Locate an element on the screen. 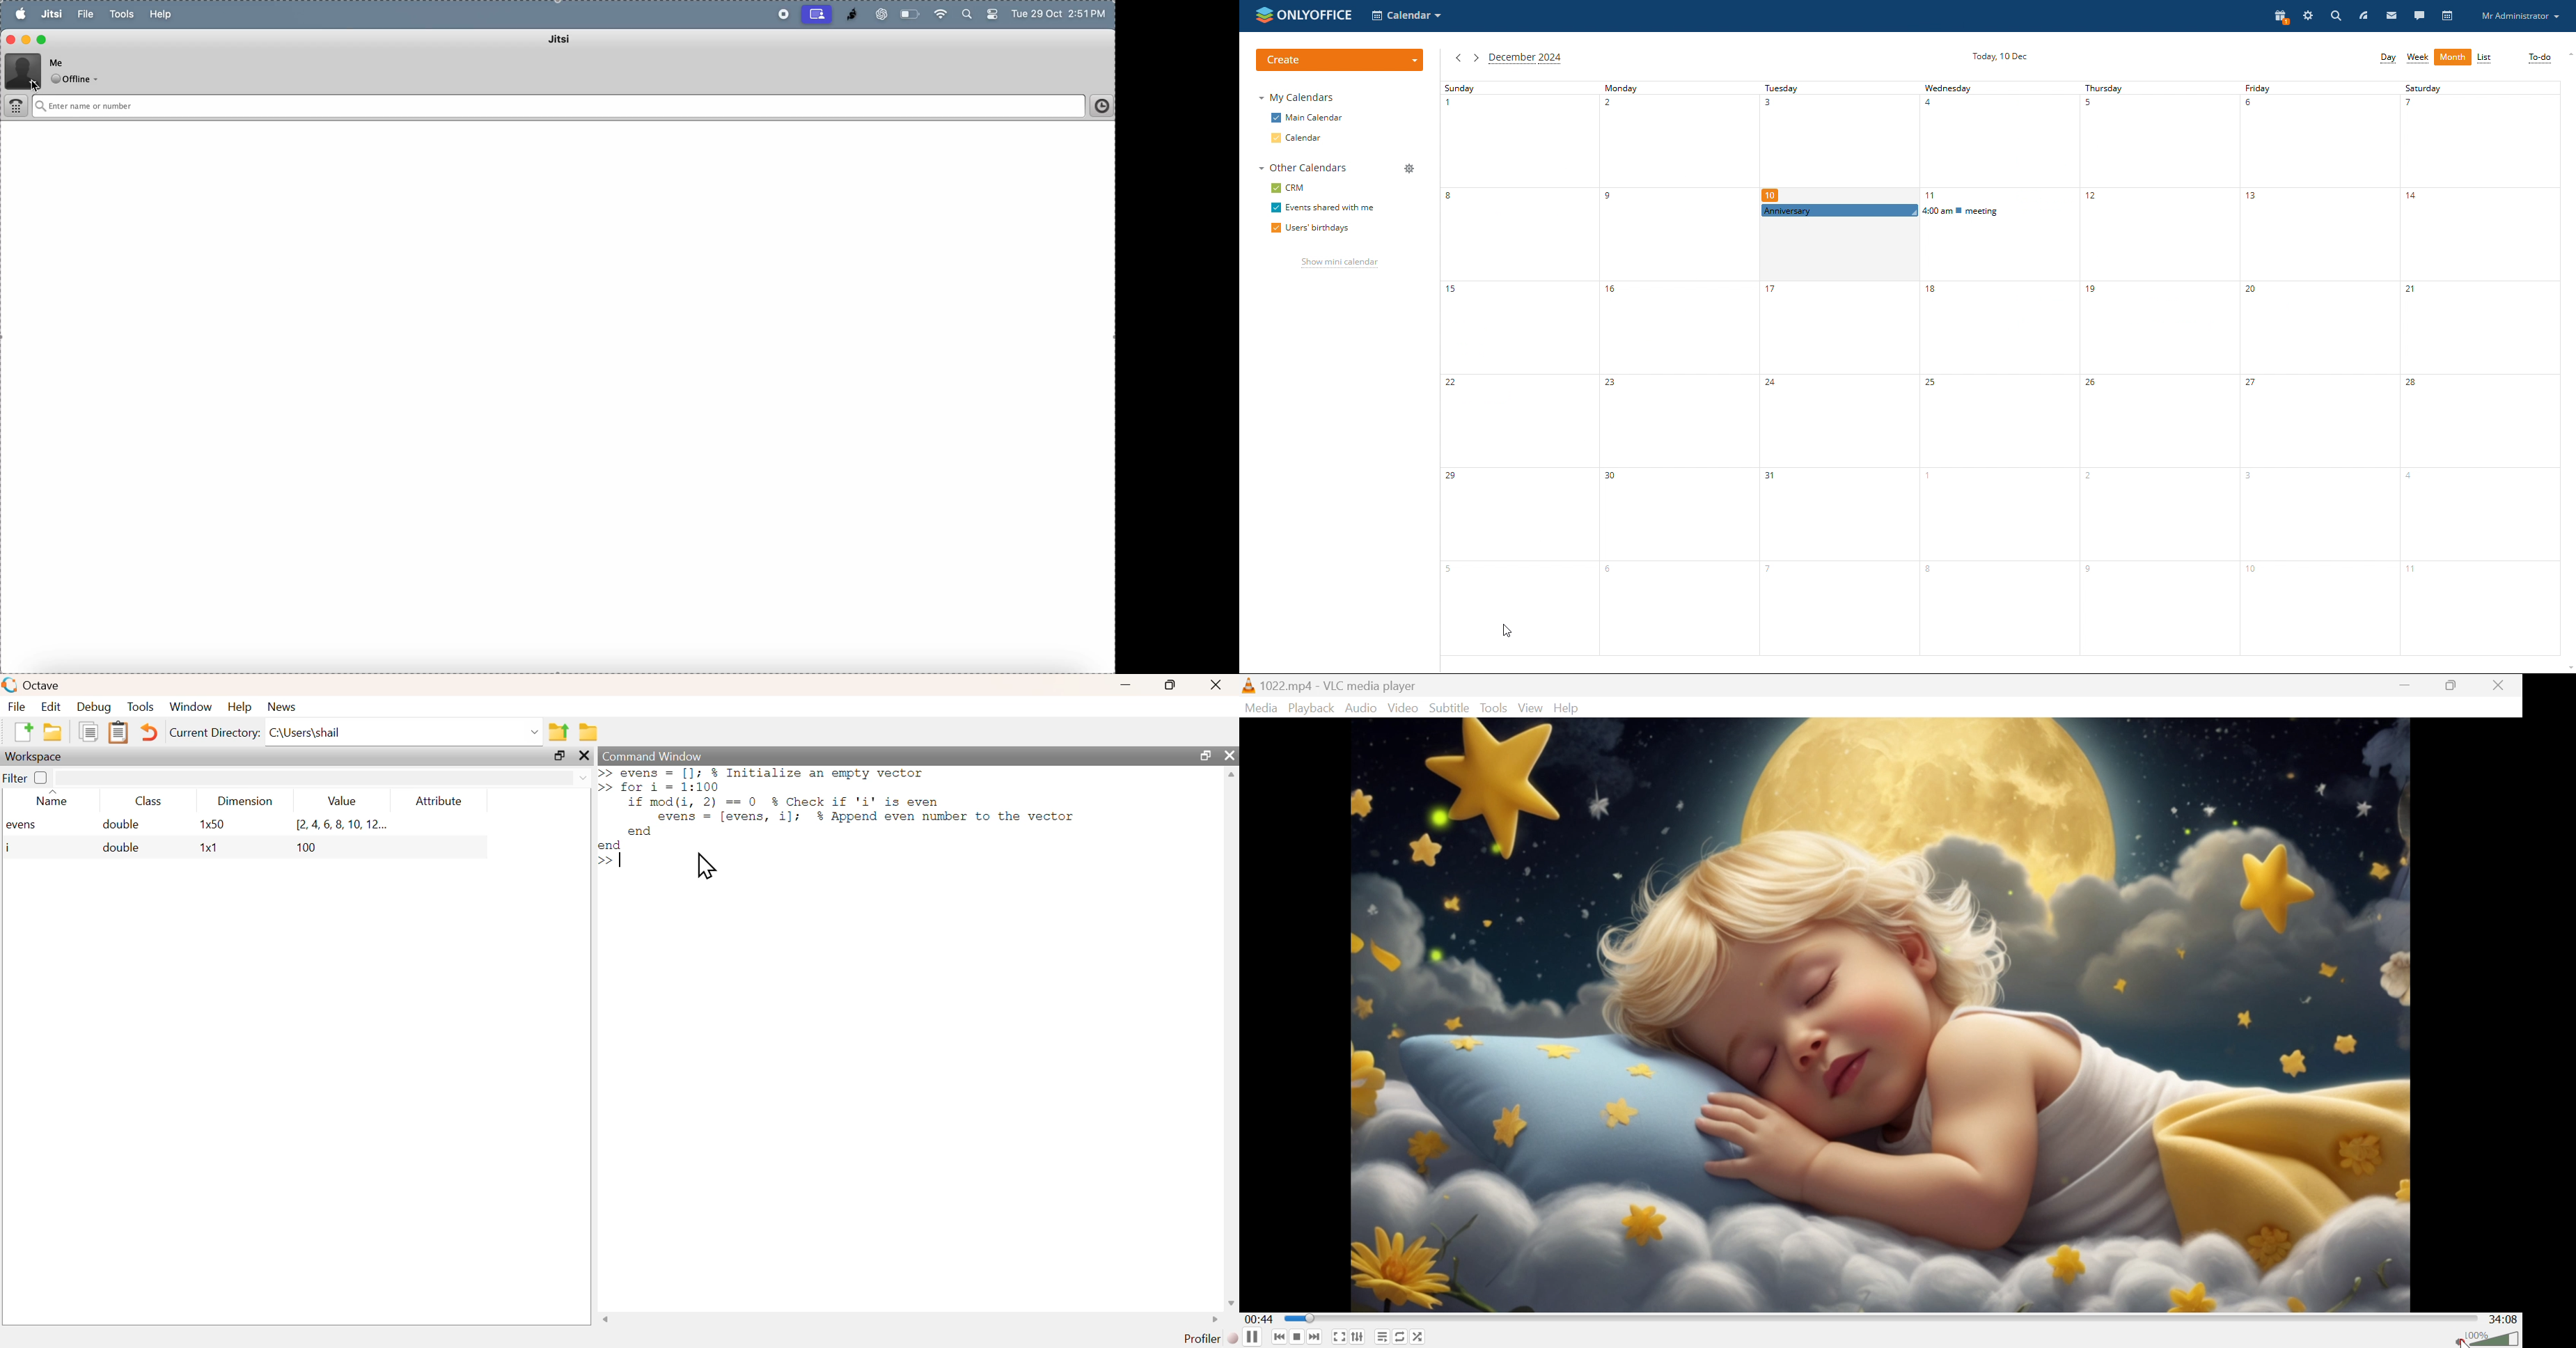 The width and height of the screenshot is (2576, 1372). crm is located at coordinates (1289, 187).